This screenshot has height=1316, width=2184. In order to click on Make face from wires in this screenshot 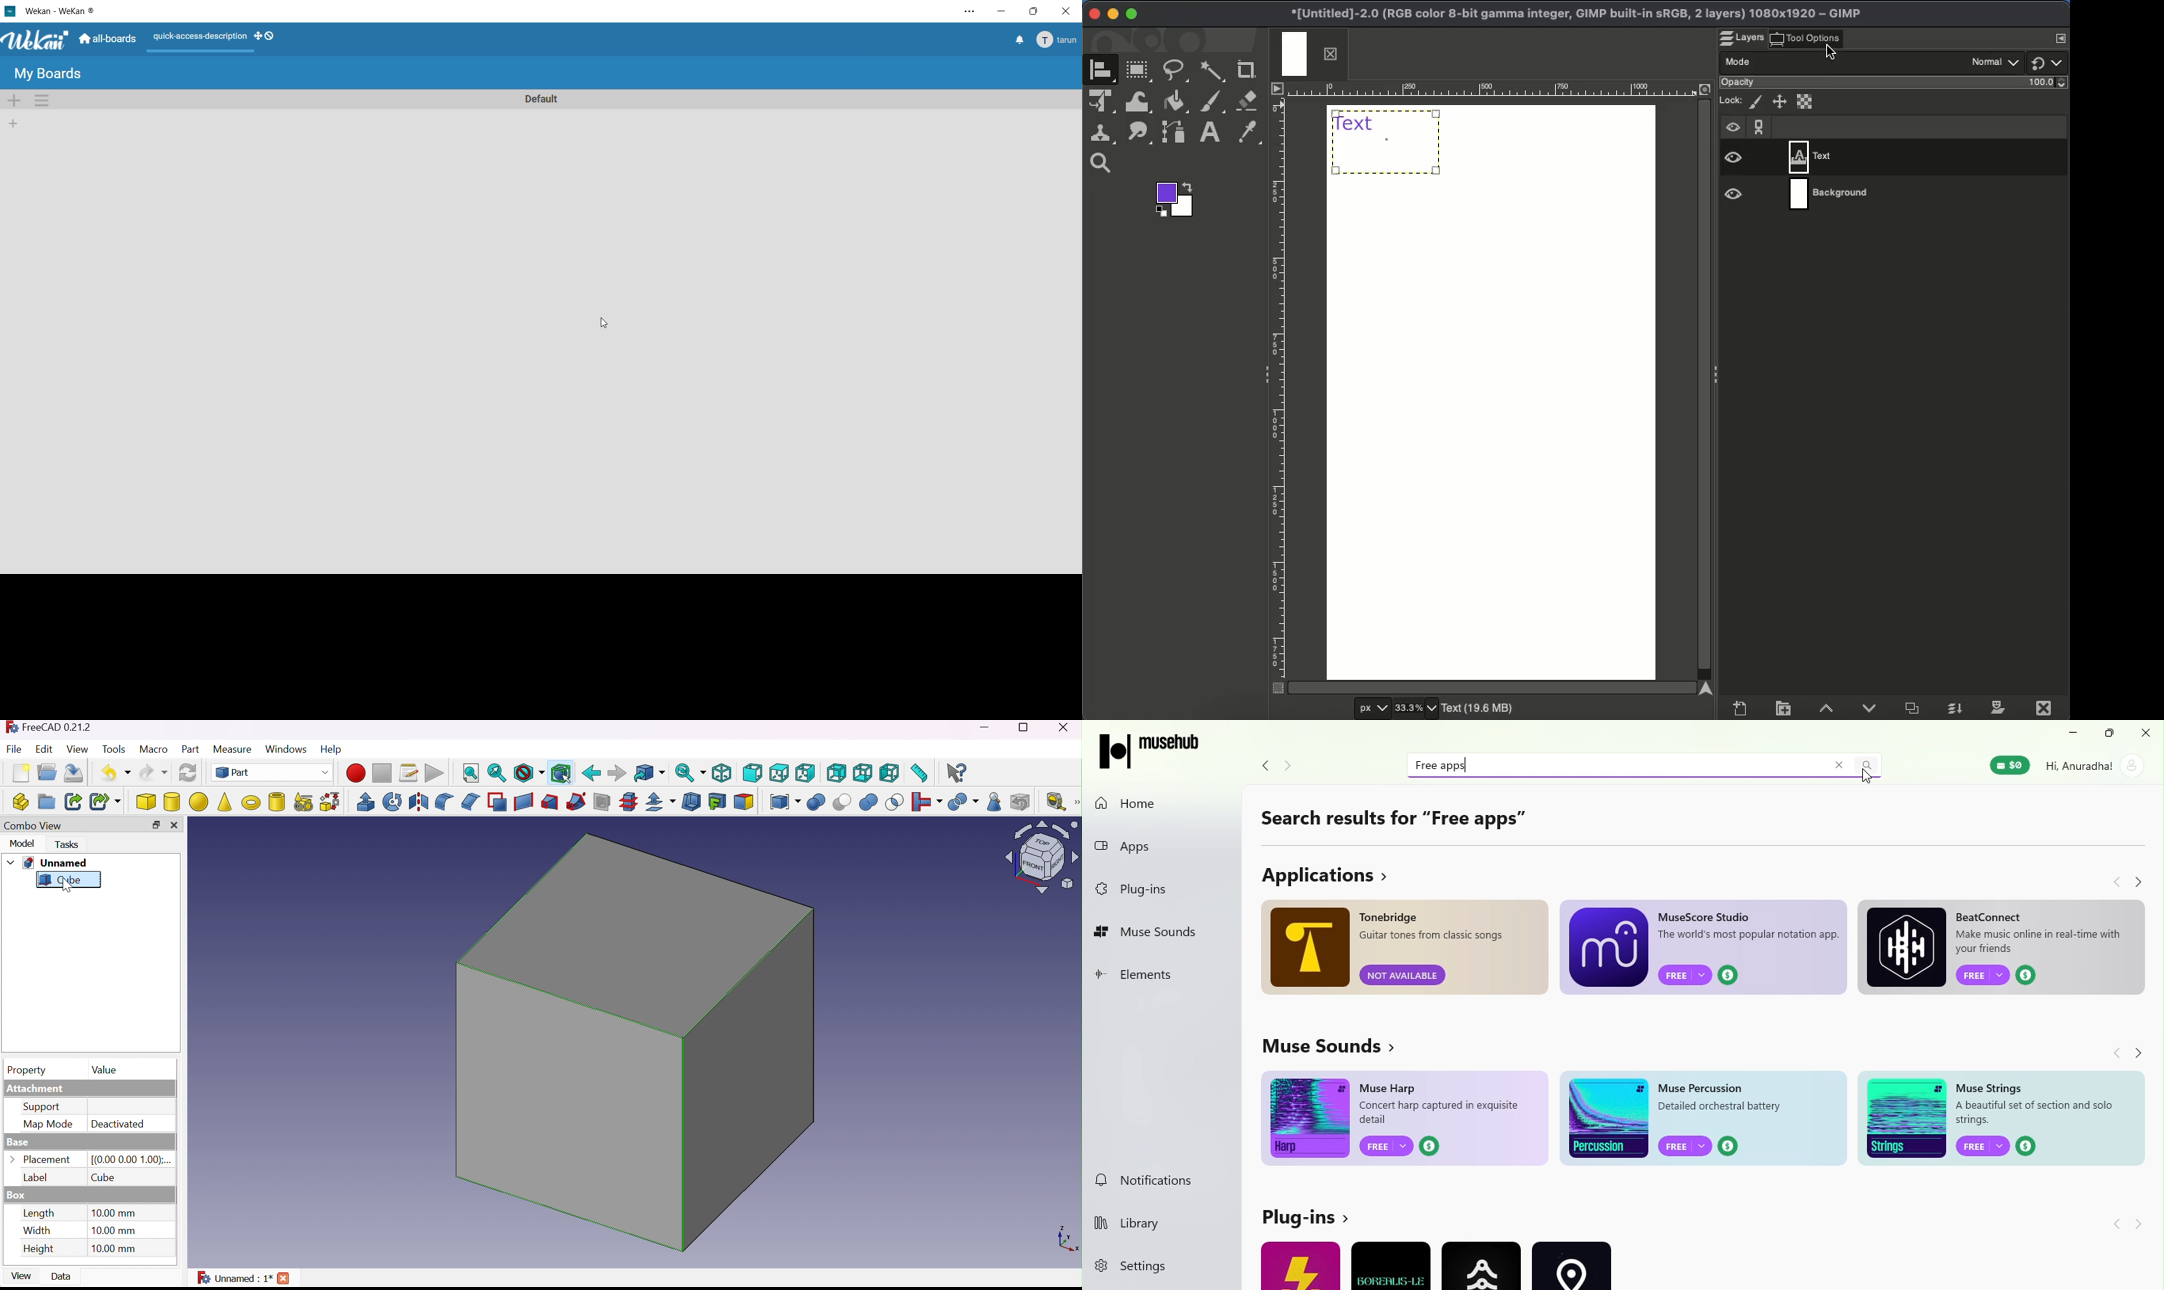, I will do `click(498, 802)`.